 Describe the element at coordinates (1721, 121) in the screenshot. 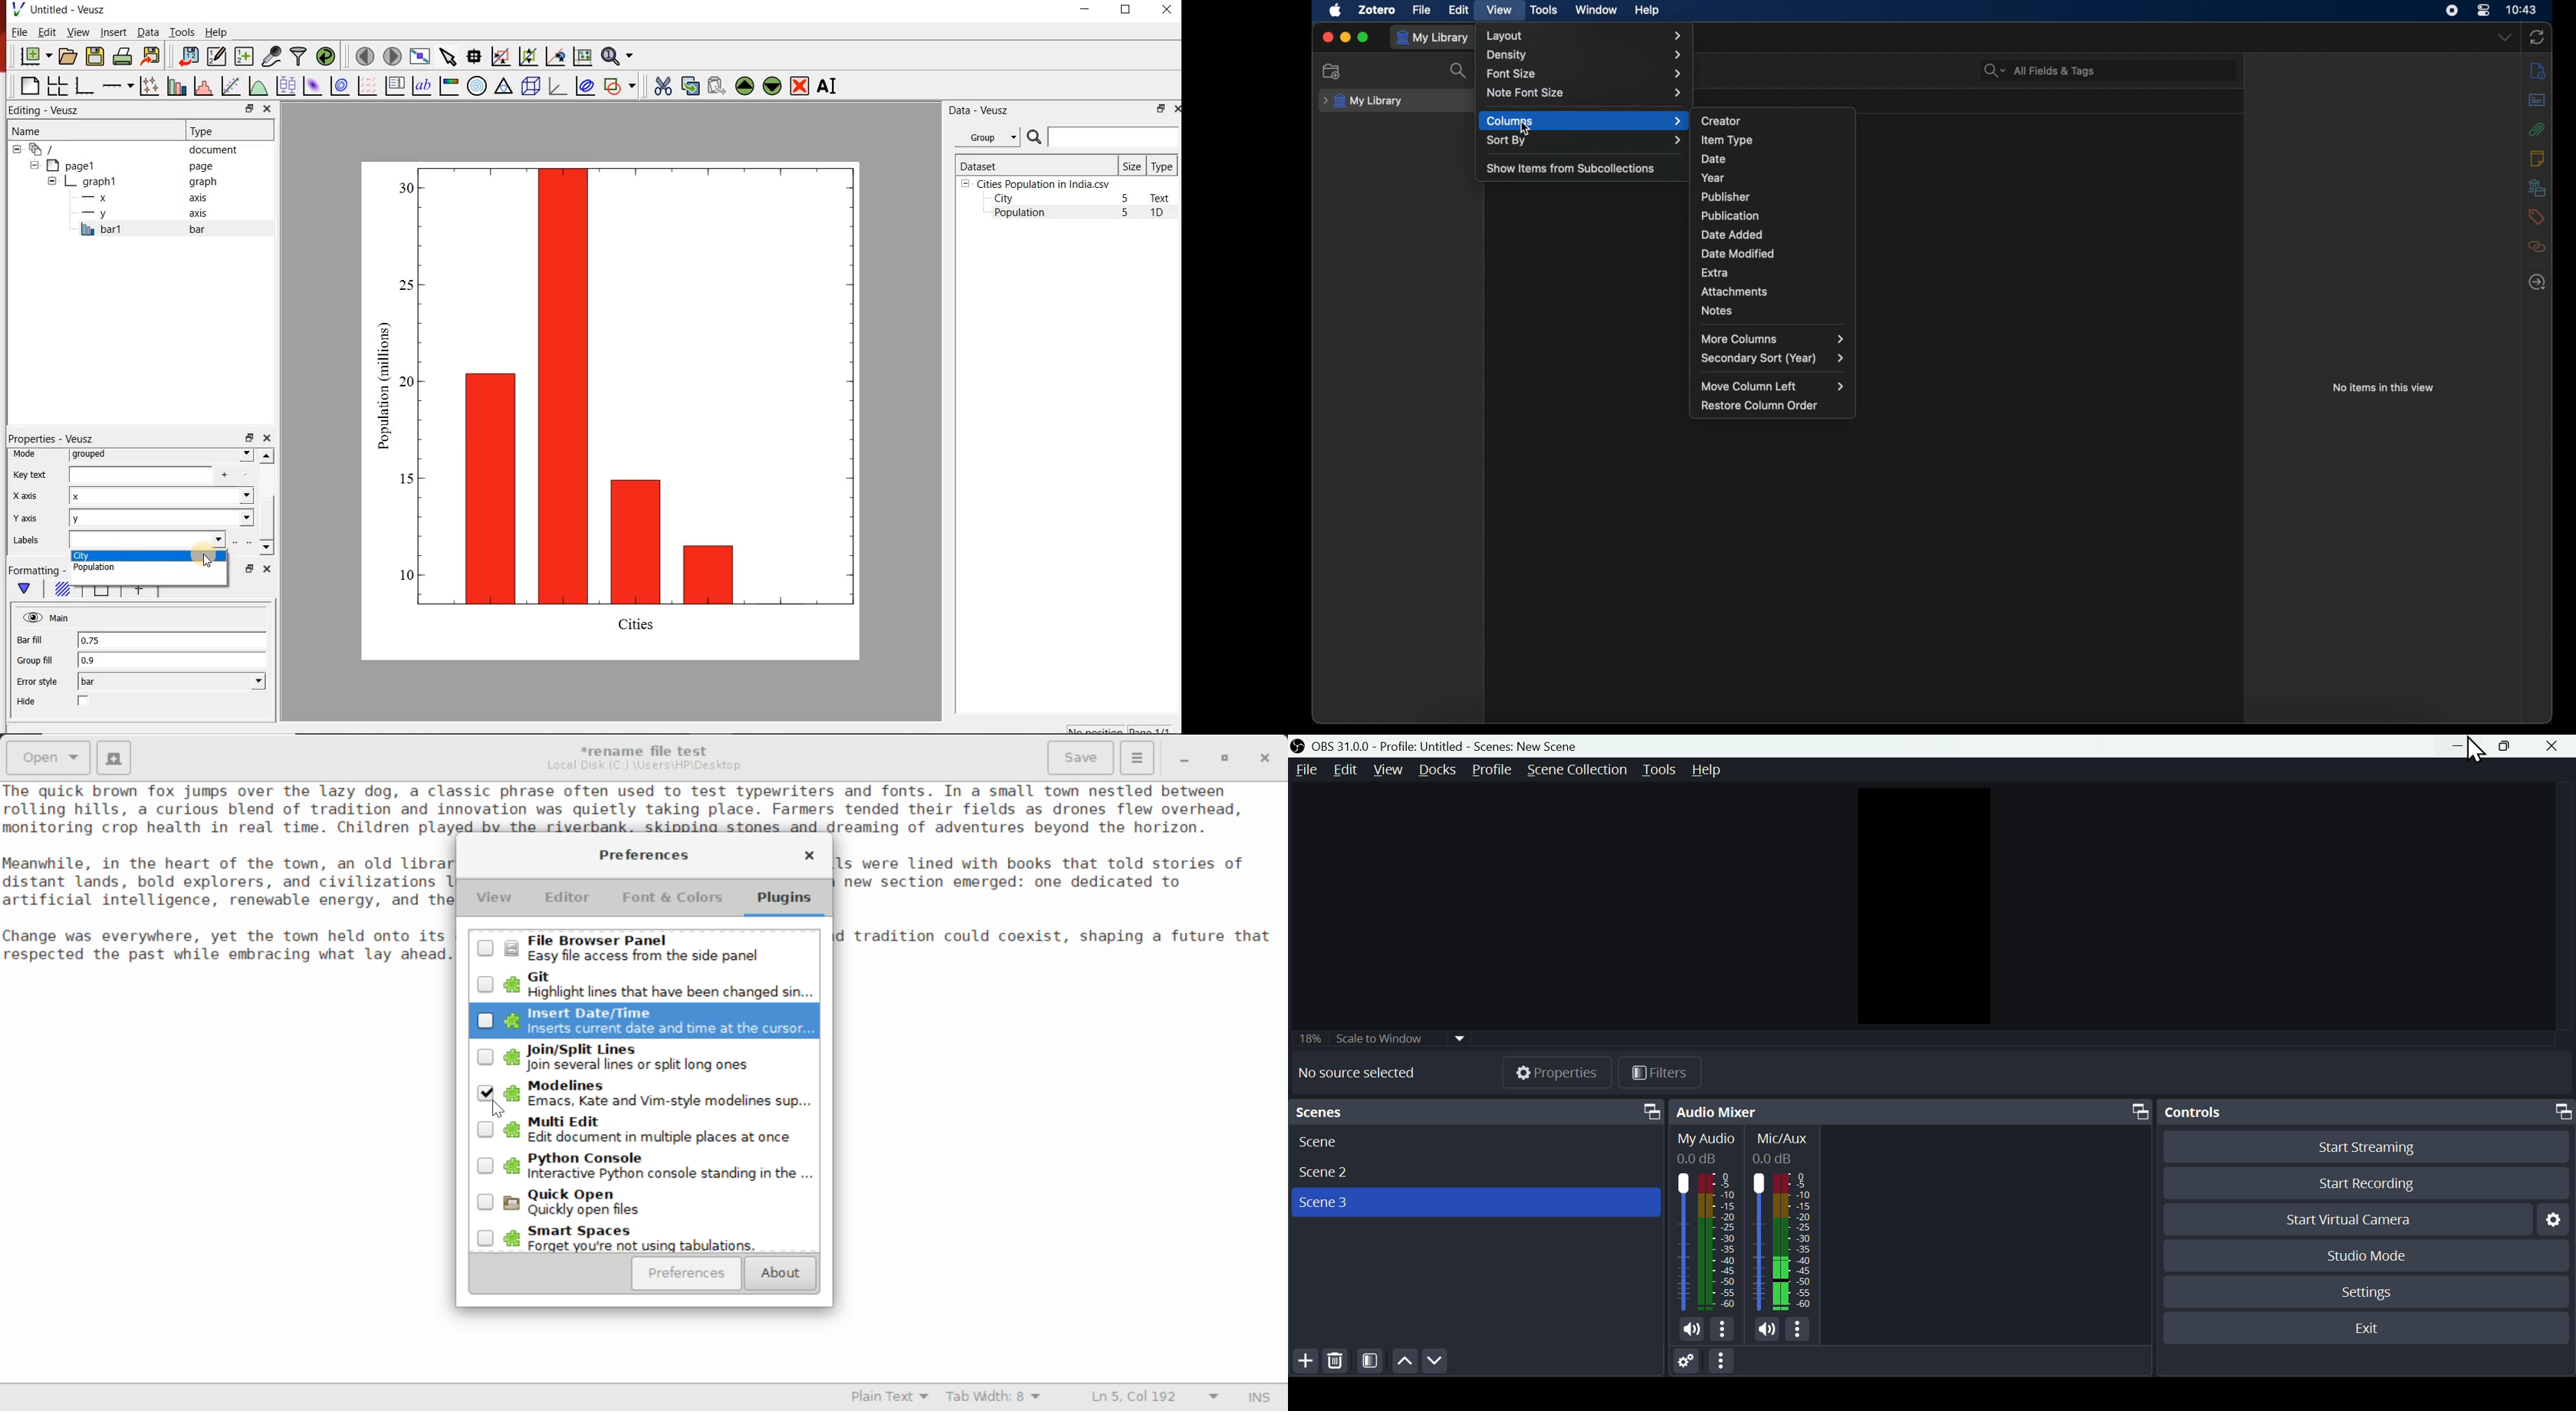

I see `creator` at that location.